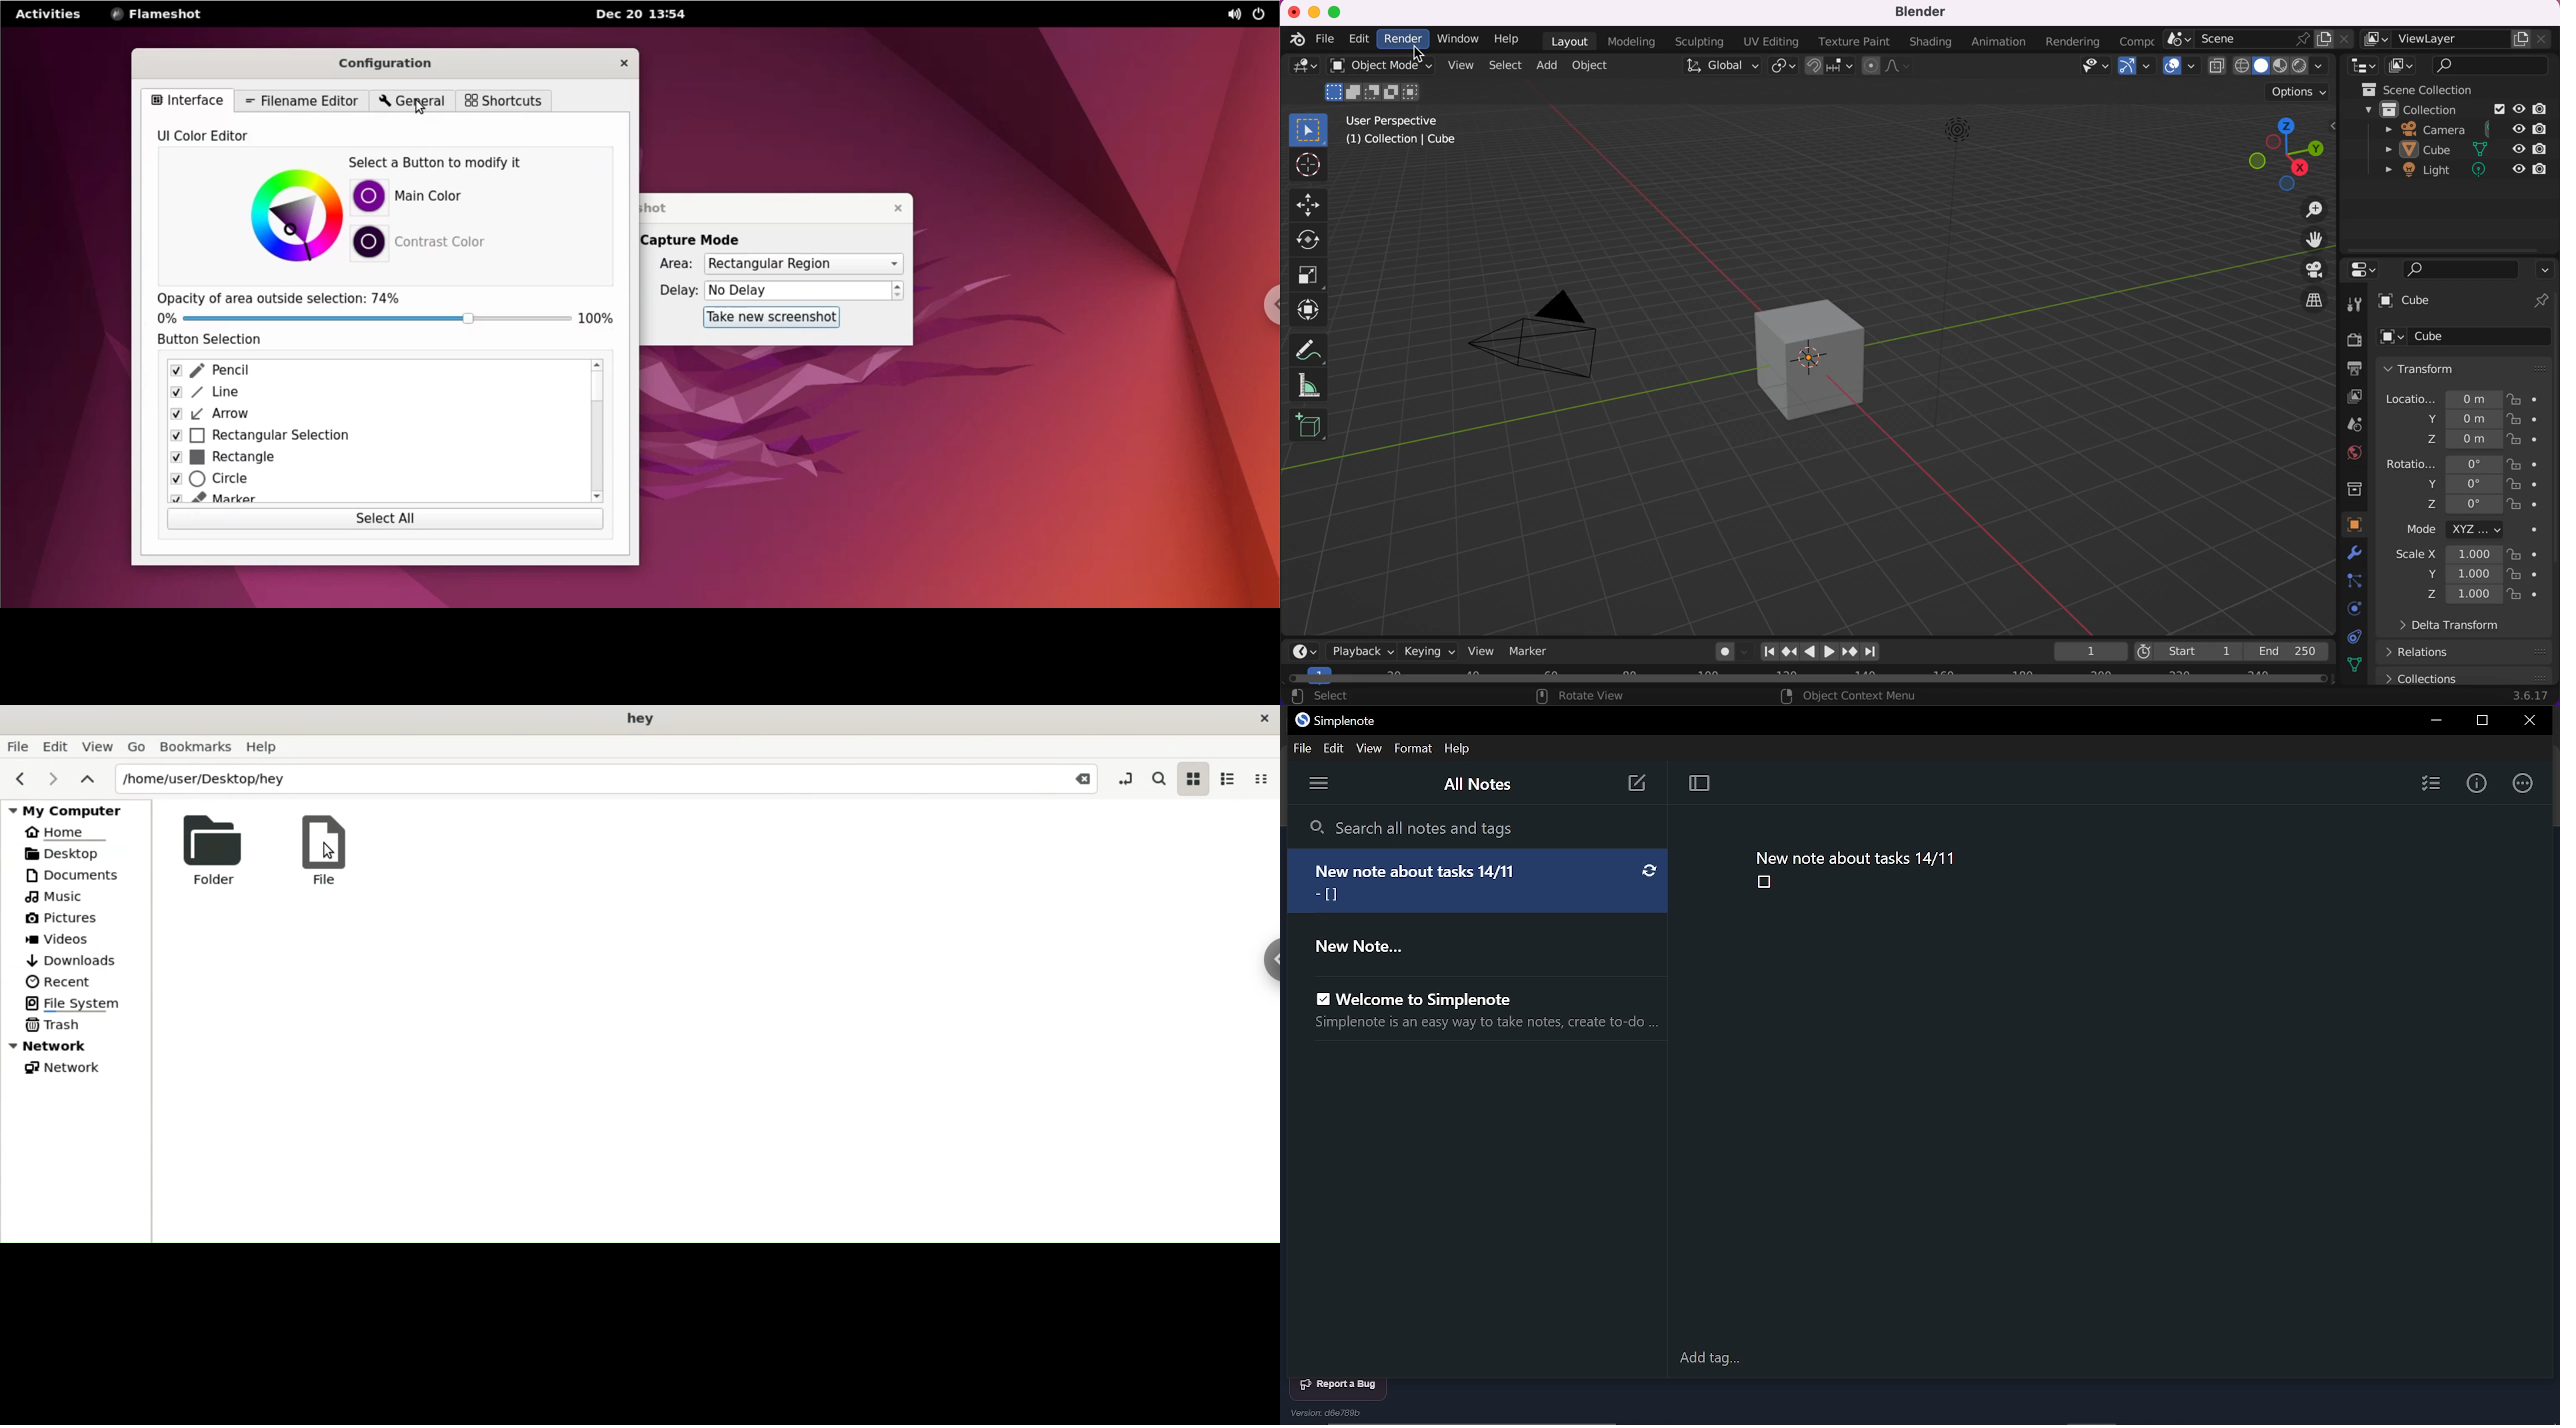 The image size is (2576, 1428). What do you see at coordinates (1332, 748) in the screenshot?
I see `Edit` at bounding box center [1332, 748].